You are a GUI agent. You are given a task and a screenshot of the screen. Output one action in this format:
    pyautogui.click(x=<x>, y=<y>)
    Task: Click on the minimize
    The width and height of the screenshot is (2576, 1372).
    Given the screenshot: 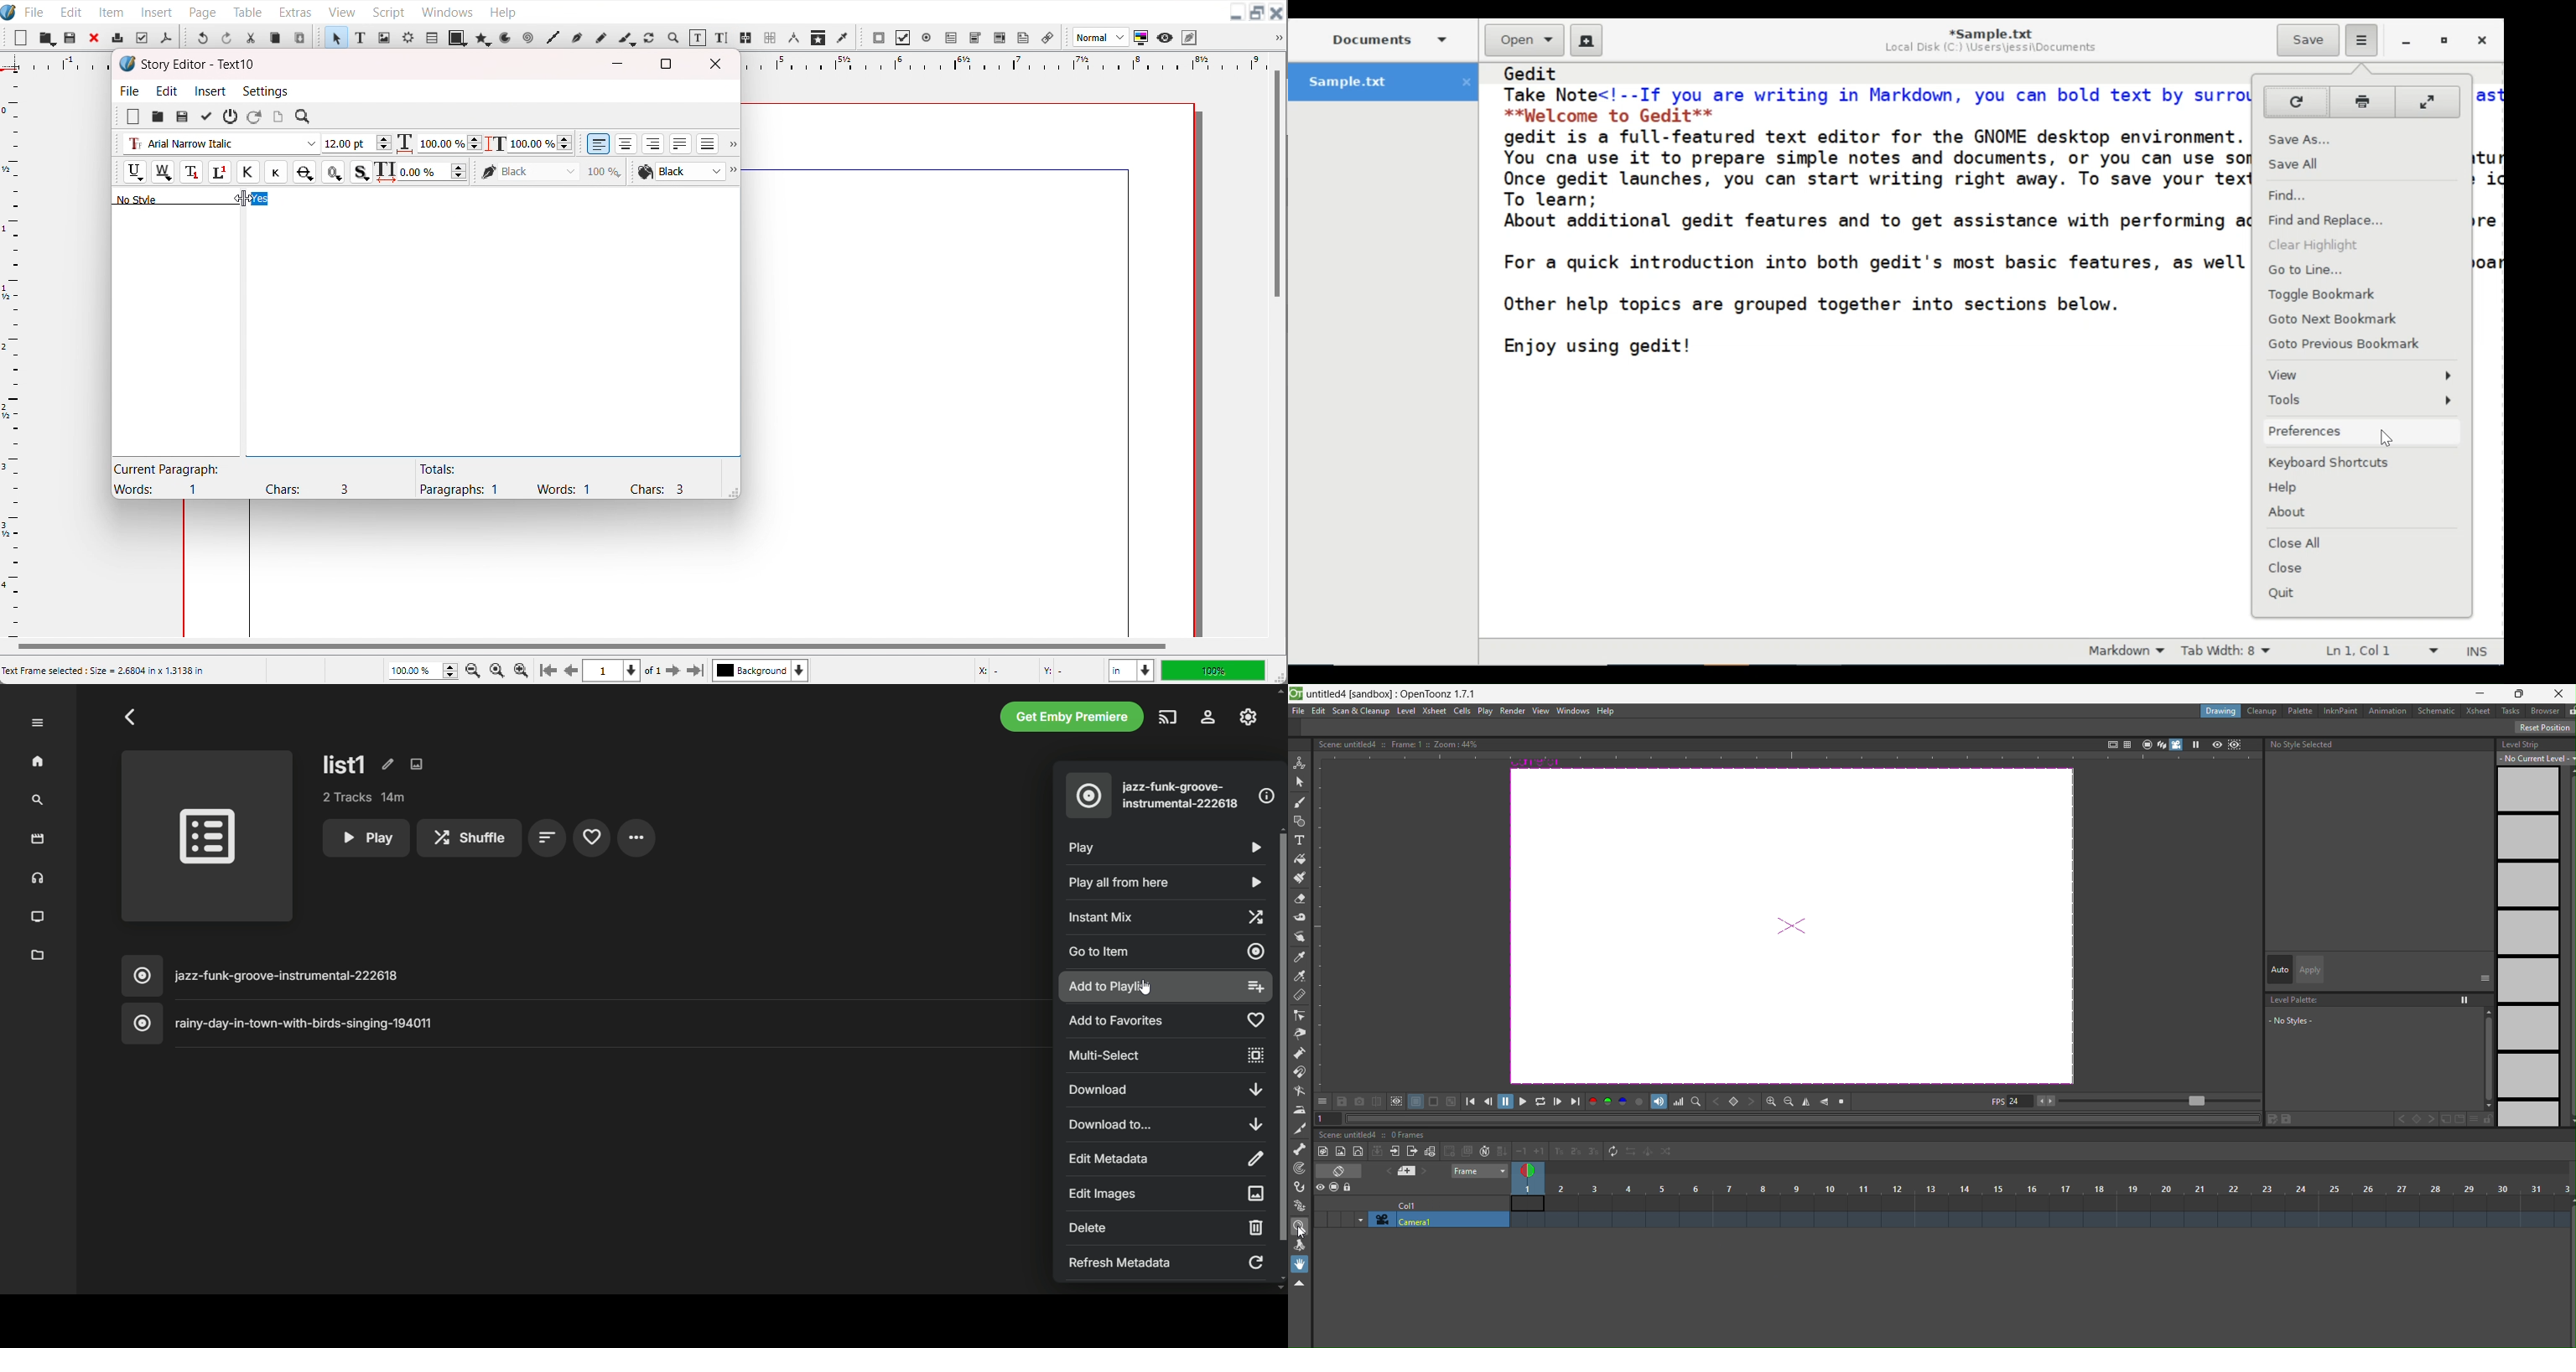 What is the action you would take?
    pyautogui.click(x=2482, y=692)
    